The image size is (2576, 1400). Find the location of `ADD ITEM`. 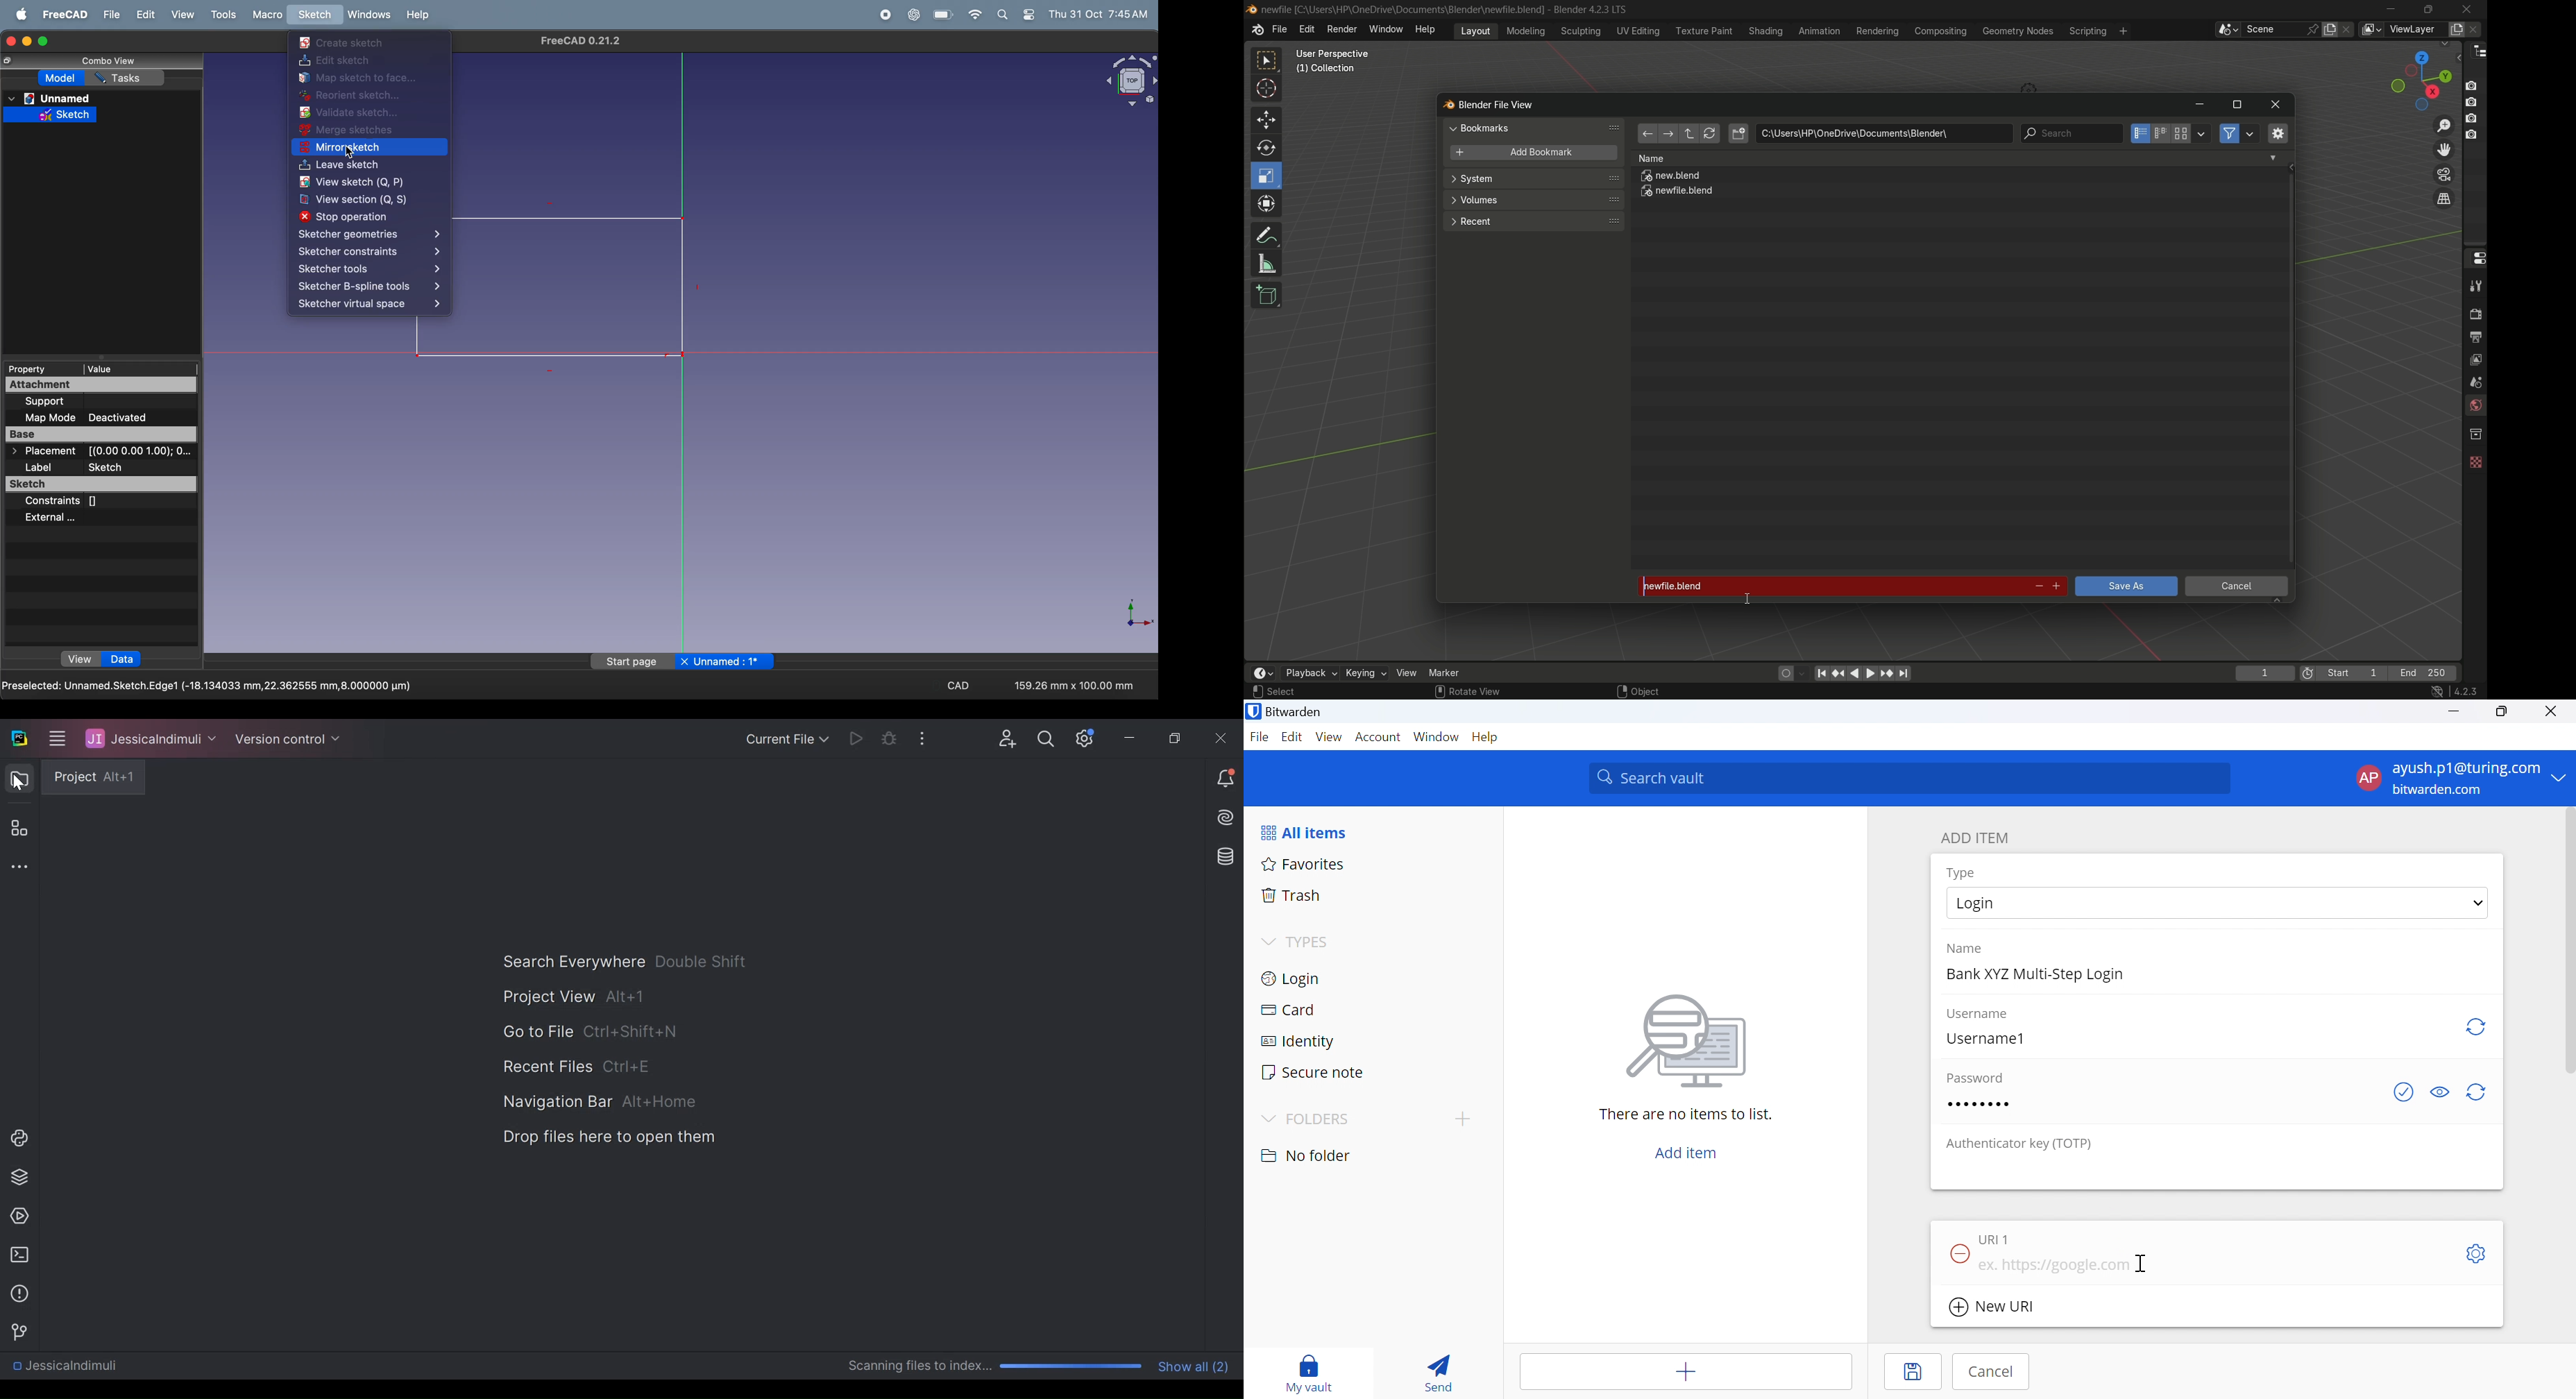

ADD ITEM is located at coordinates (1978, 836).